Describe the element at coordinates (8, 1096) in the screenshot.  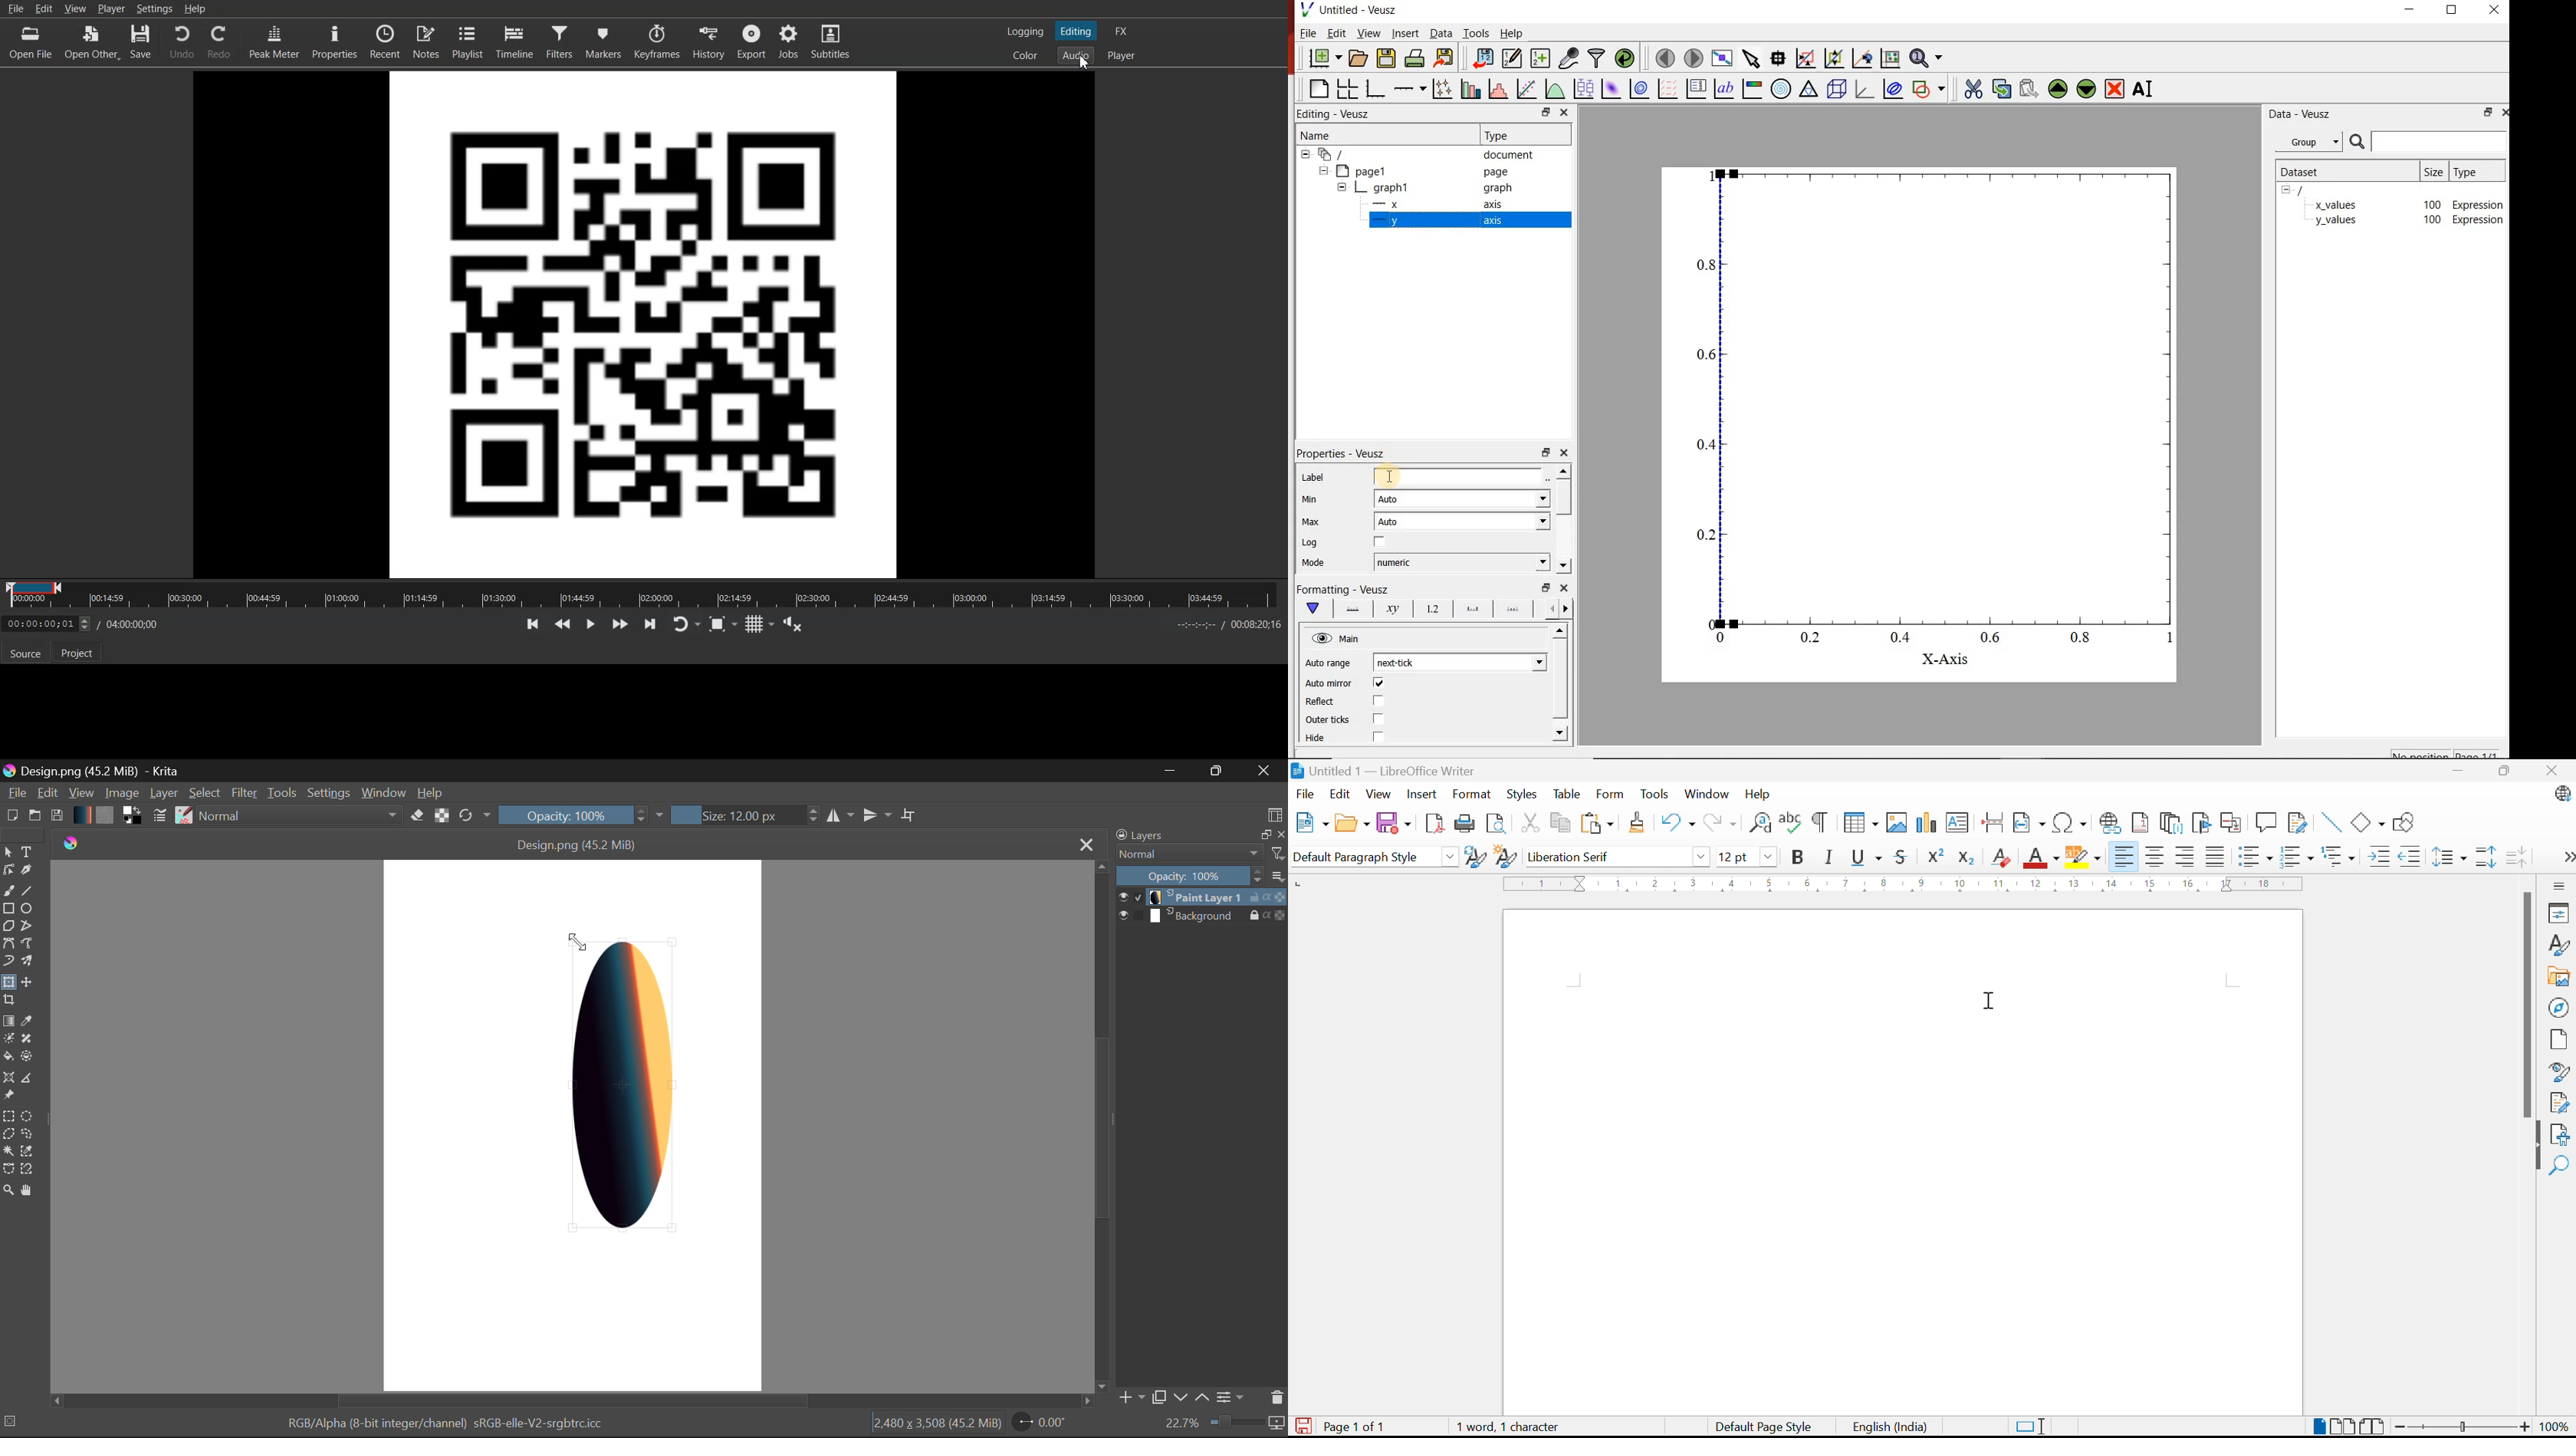
I see `Reference Image` at that location.